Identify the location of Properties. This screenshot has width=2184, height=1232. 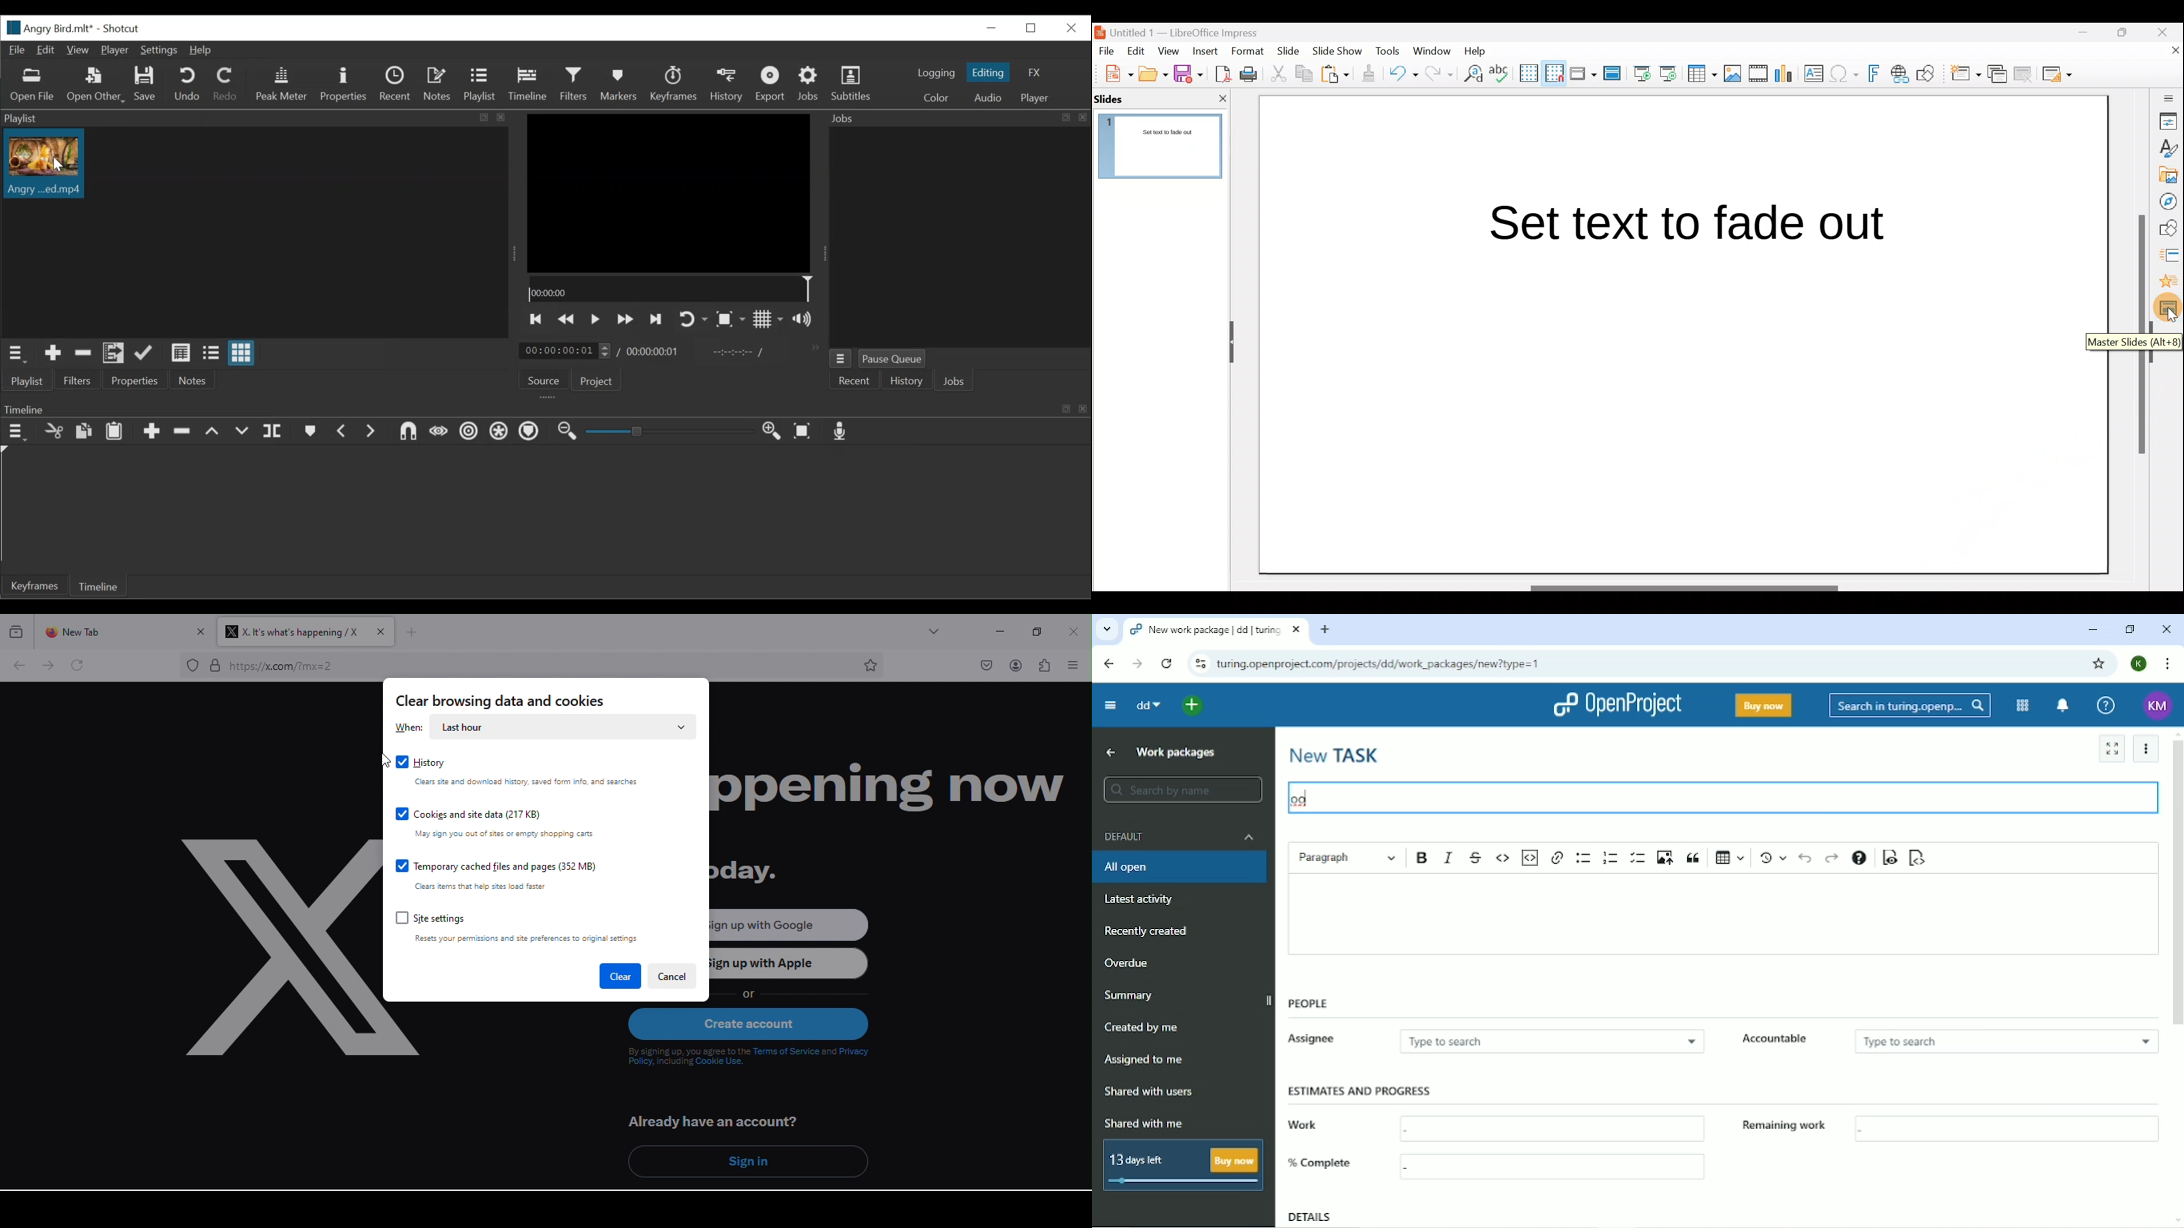
(2169, 121).